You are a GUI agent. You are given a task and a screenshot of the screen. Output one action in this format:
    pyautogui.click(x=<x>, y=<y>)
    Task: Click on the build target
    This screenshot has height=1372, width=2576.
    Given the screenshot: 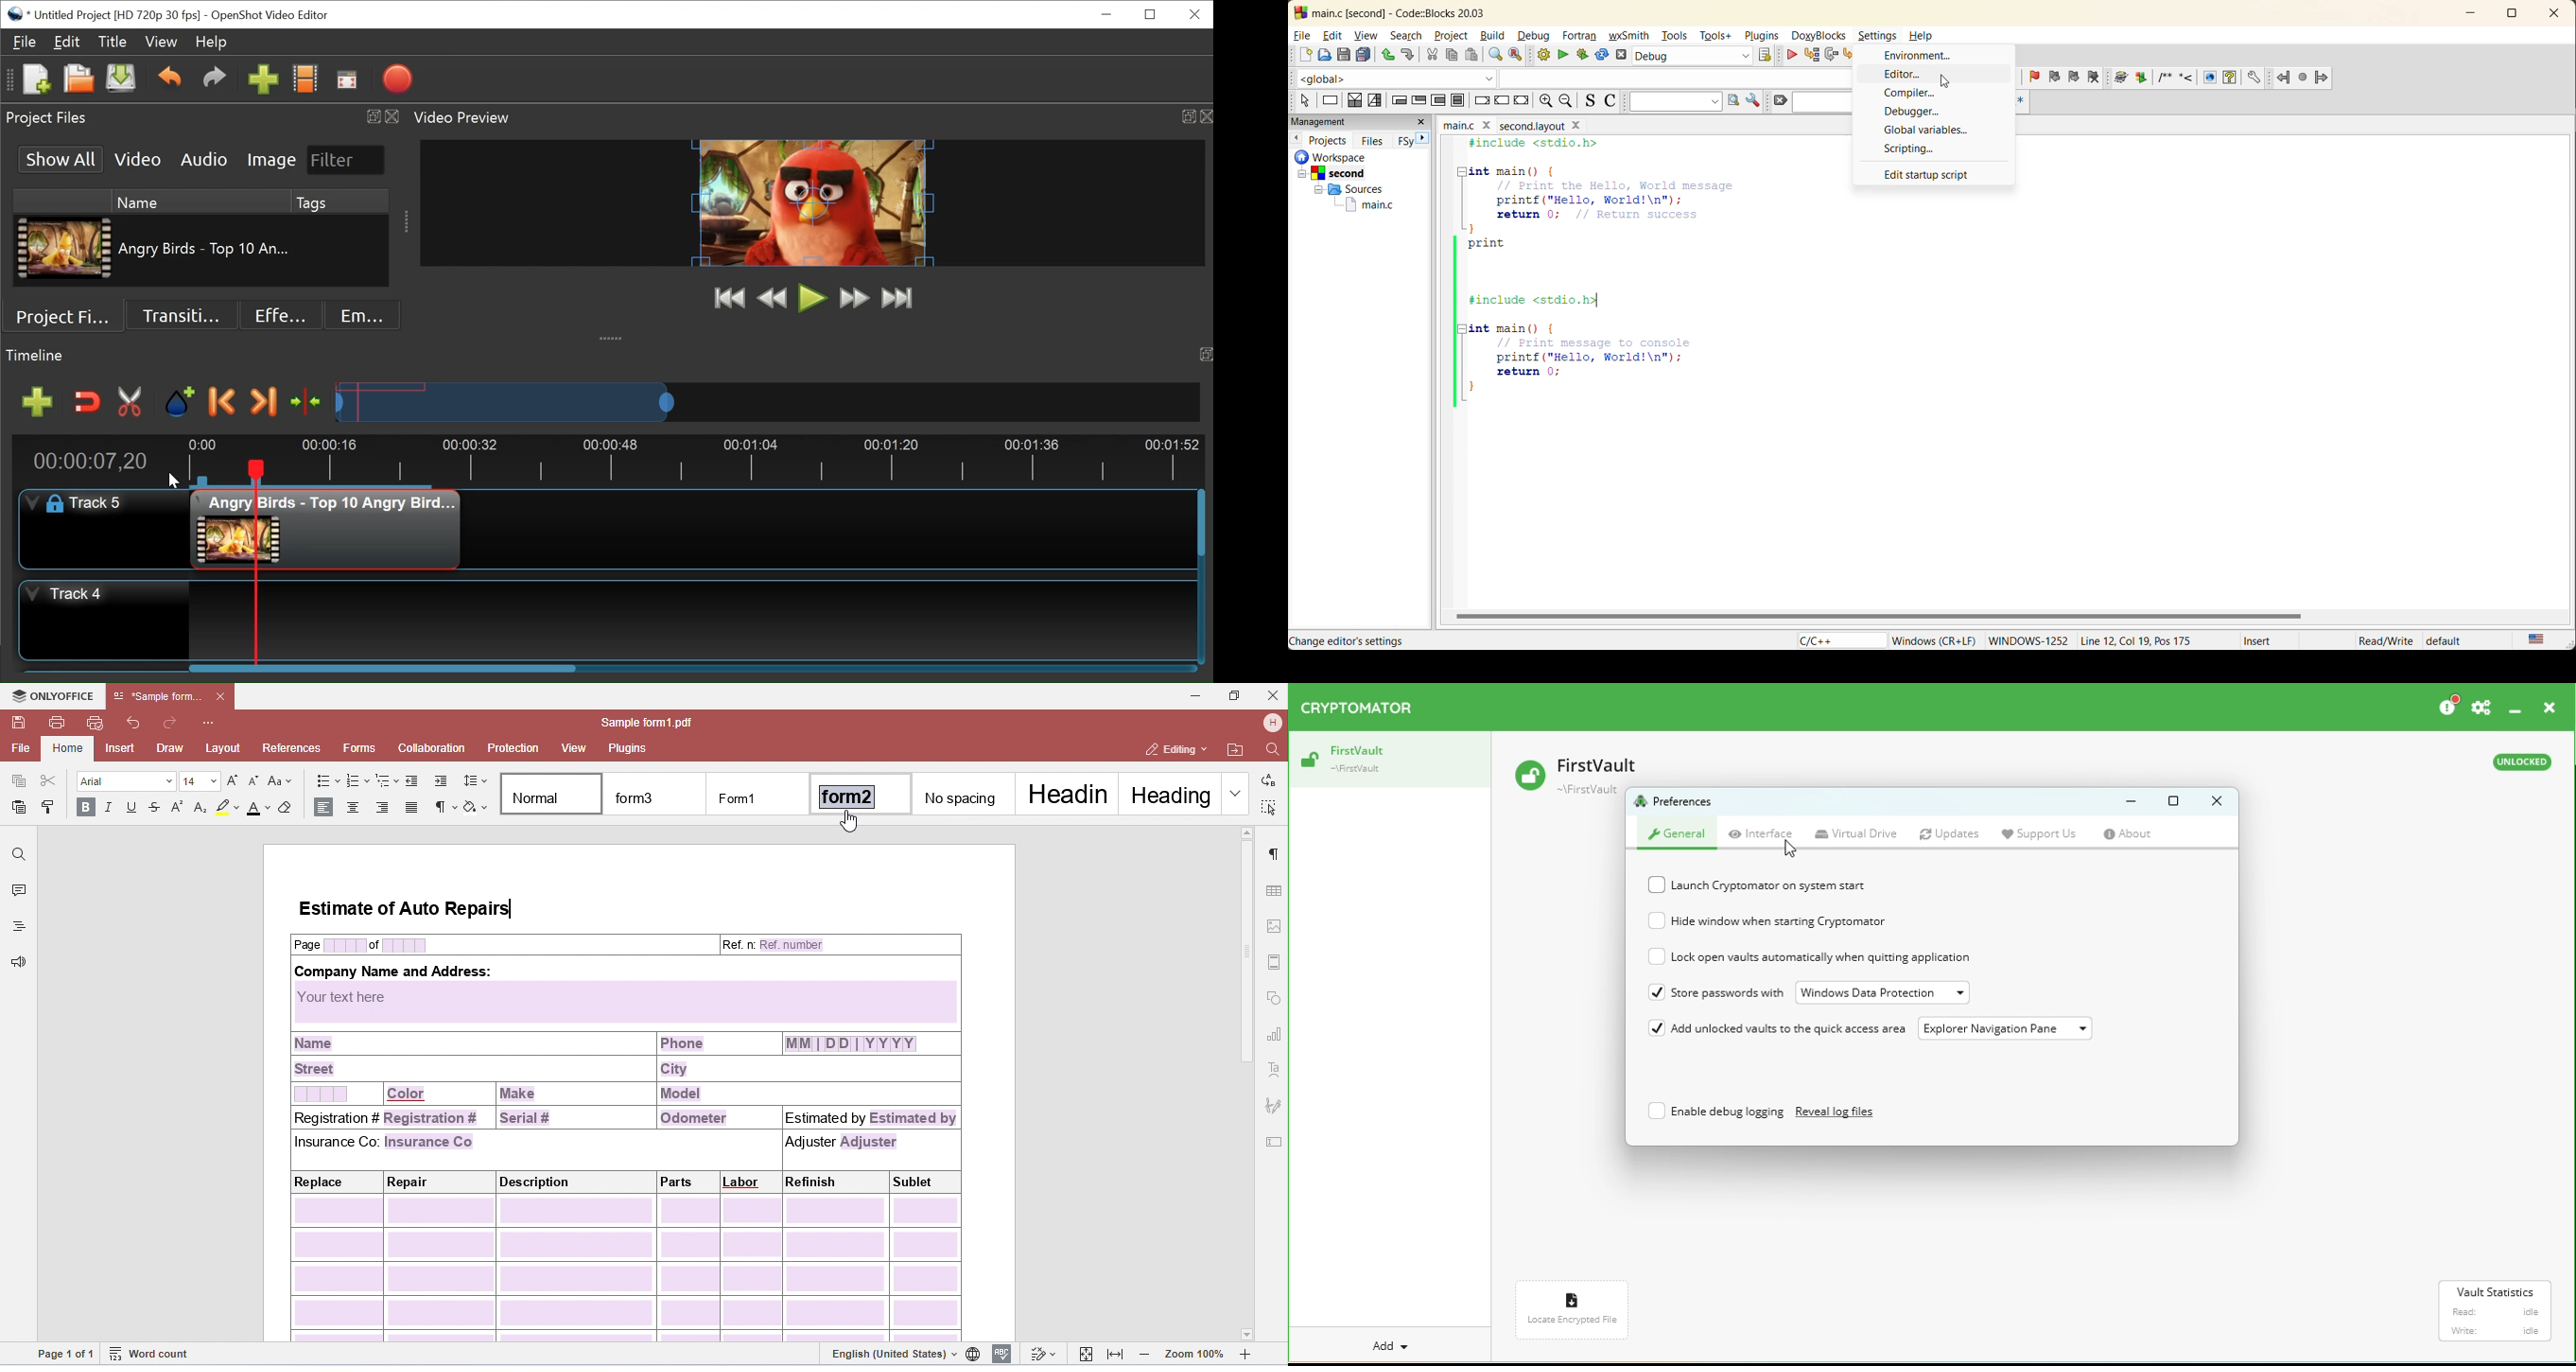 What is the action you would take?
    pyautogui.click(x=1691, y=55)
    